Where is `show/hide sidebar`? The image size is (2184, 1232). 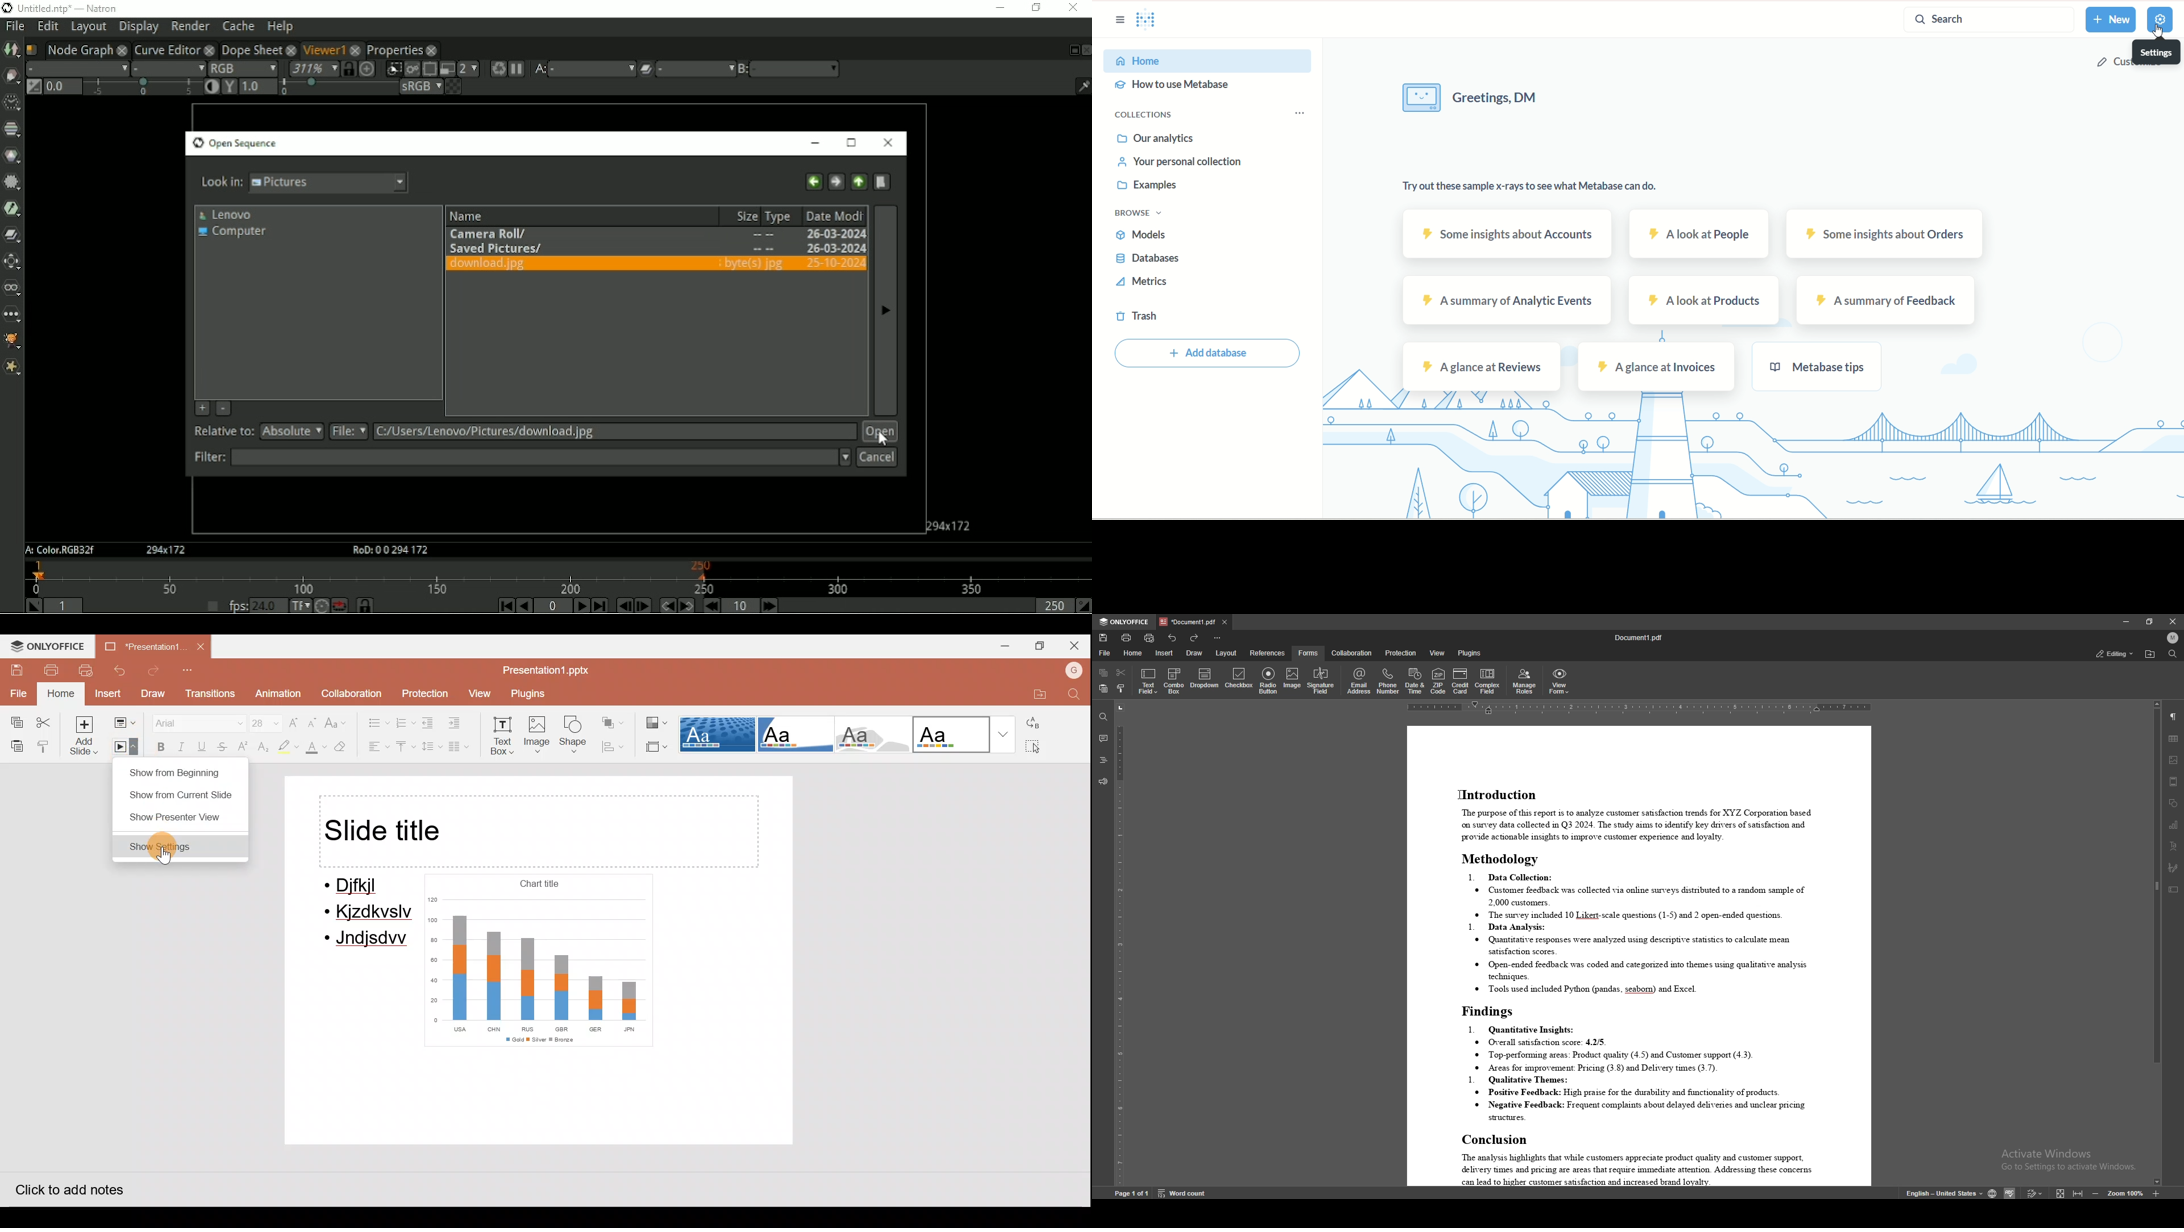 show/hide sidebar is located at coordinates (1122, 20).